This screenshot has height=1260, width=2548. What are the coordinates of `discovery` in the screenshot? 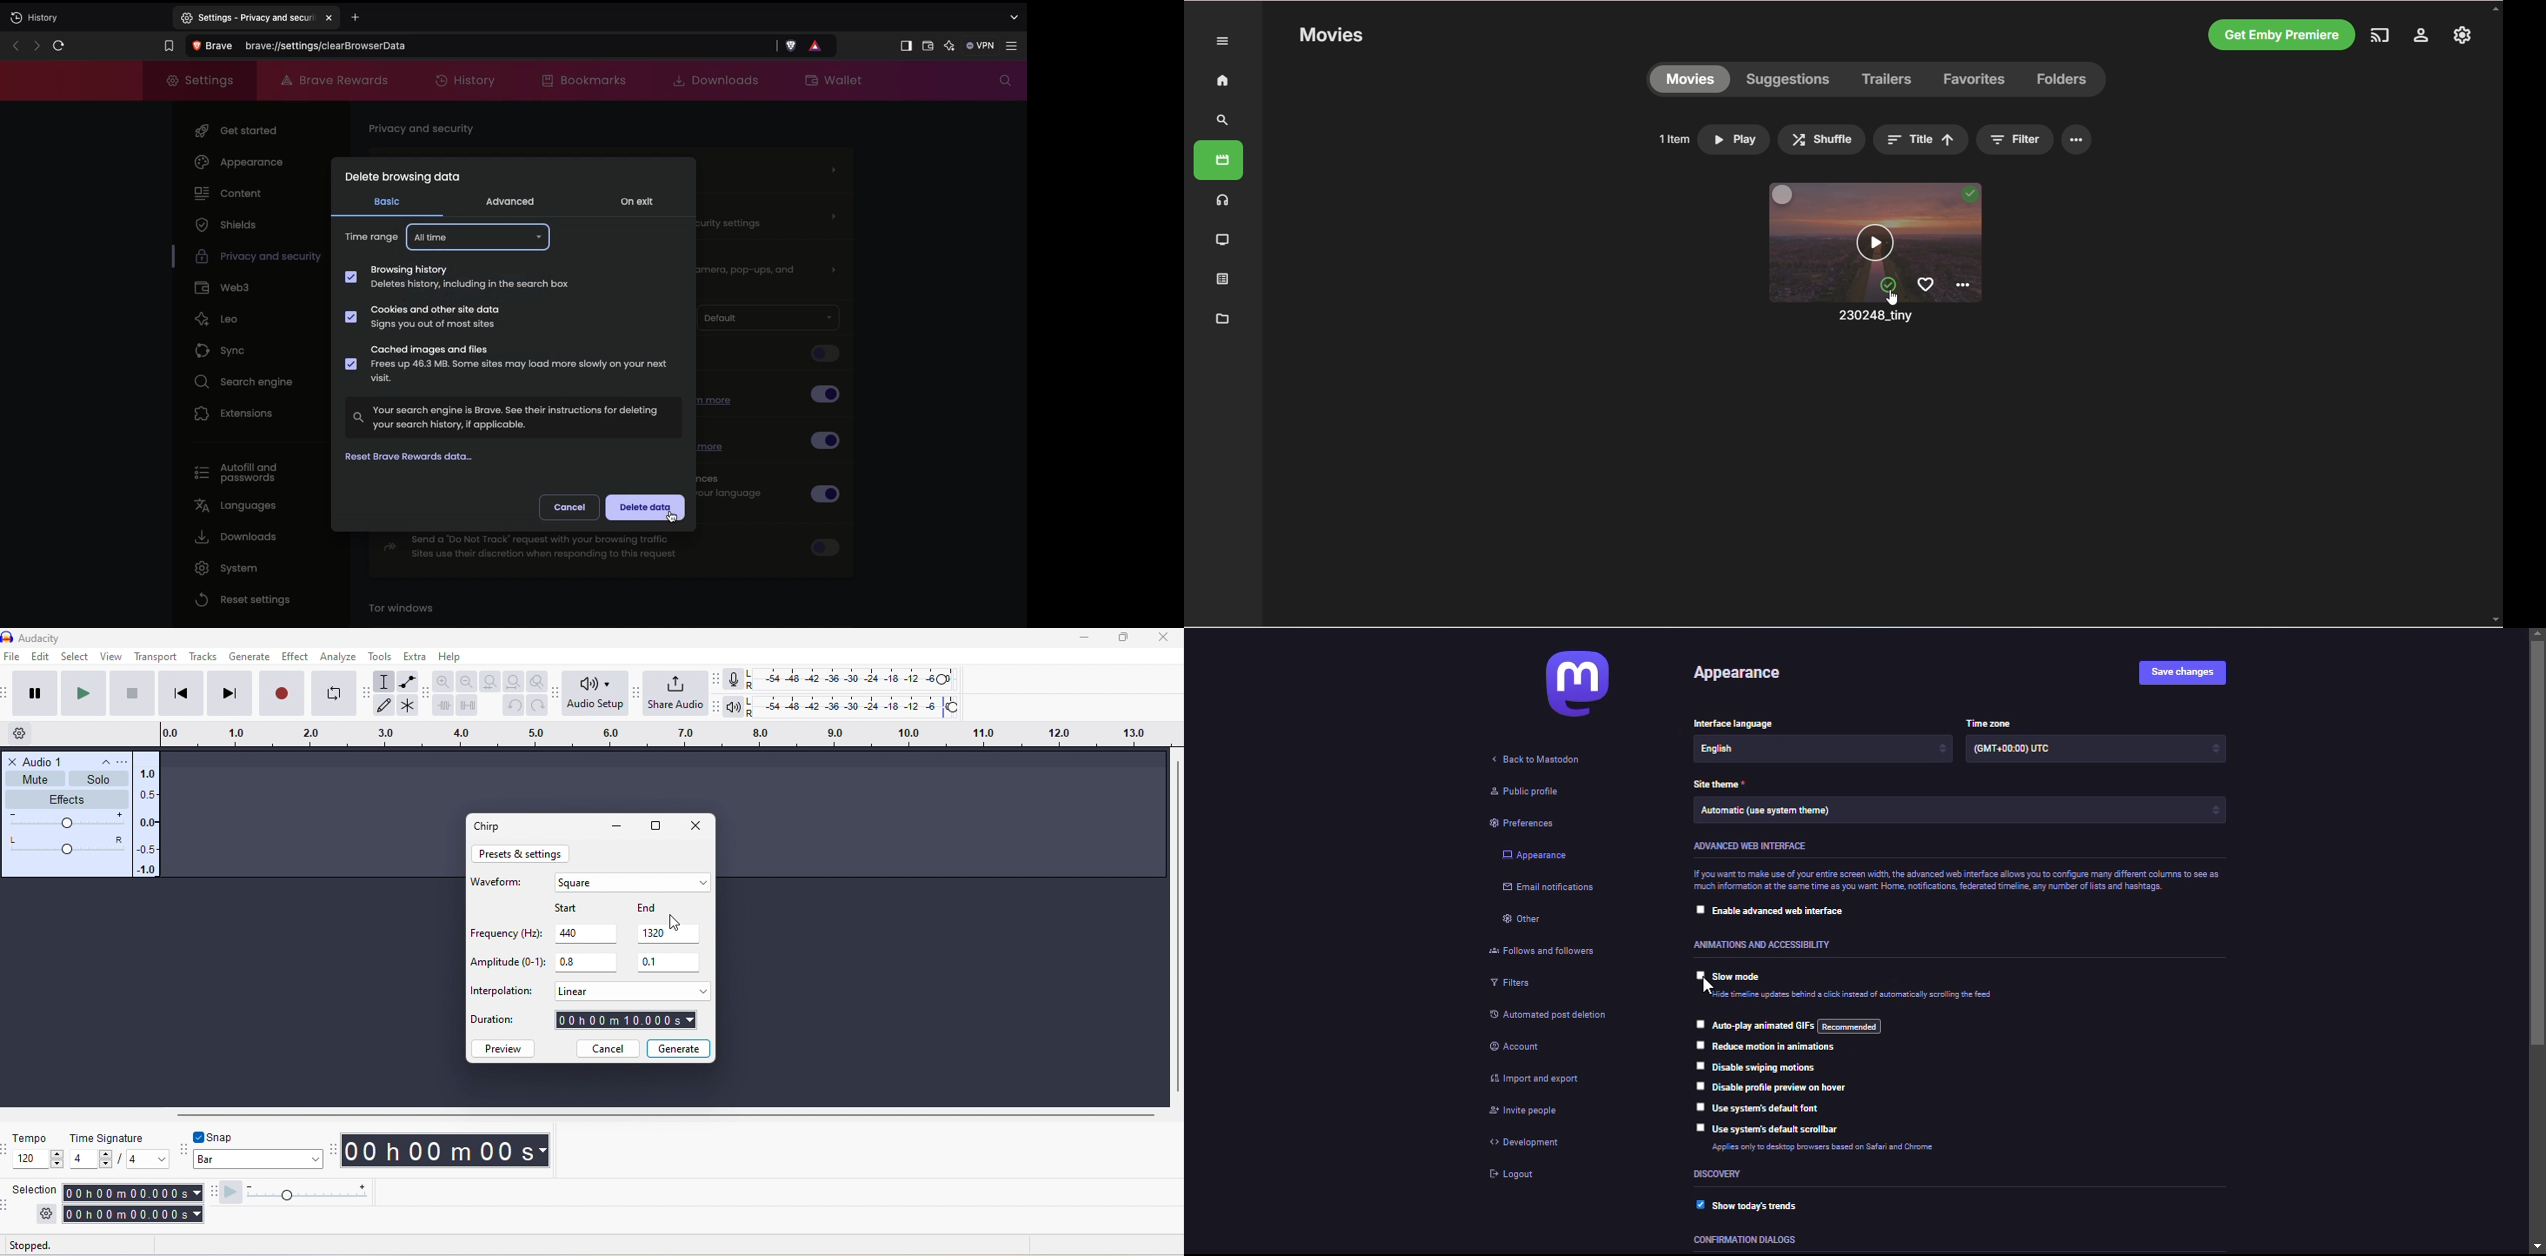 It's located at (1718, 1175).